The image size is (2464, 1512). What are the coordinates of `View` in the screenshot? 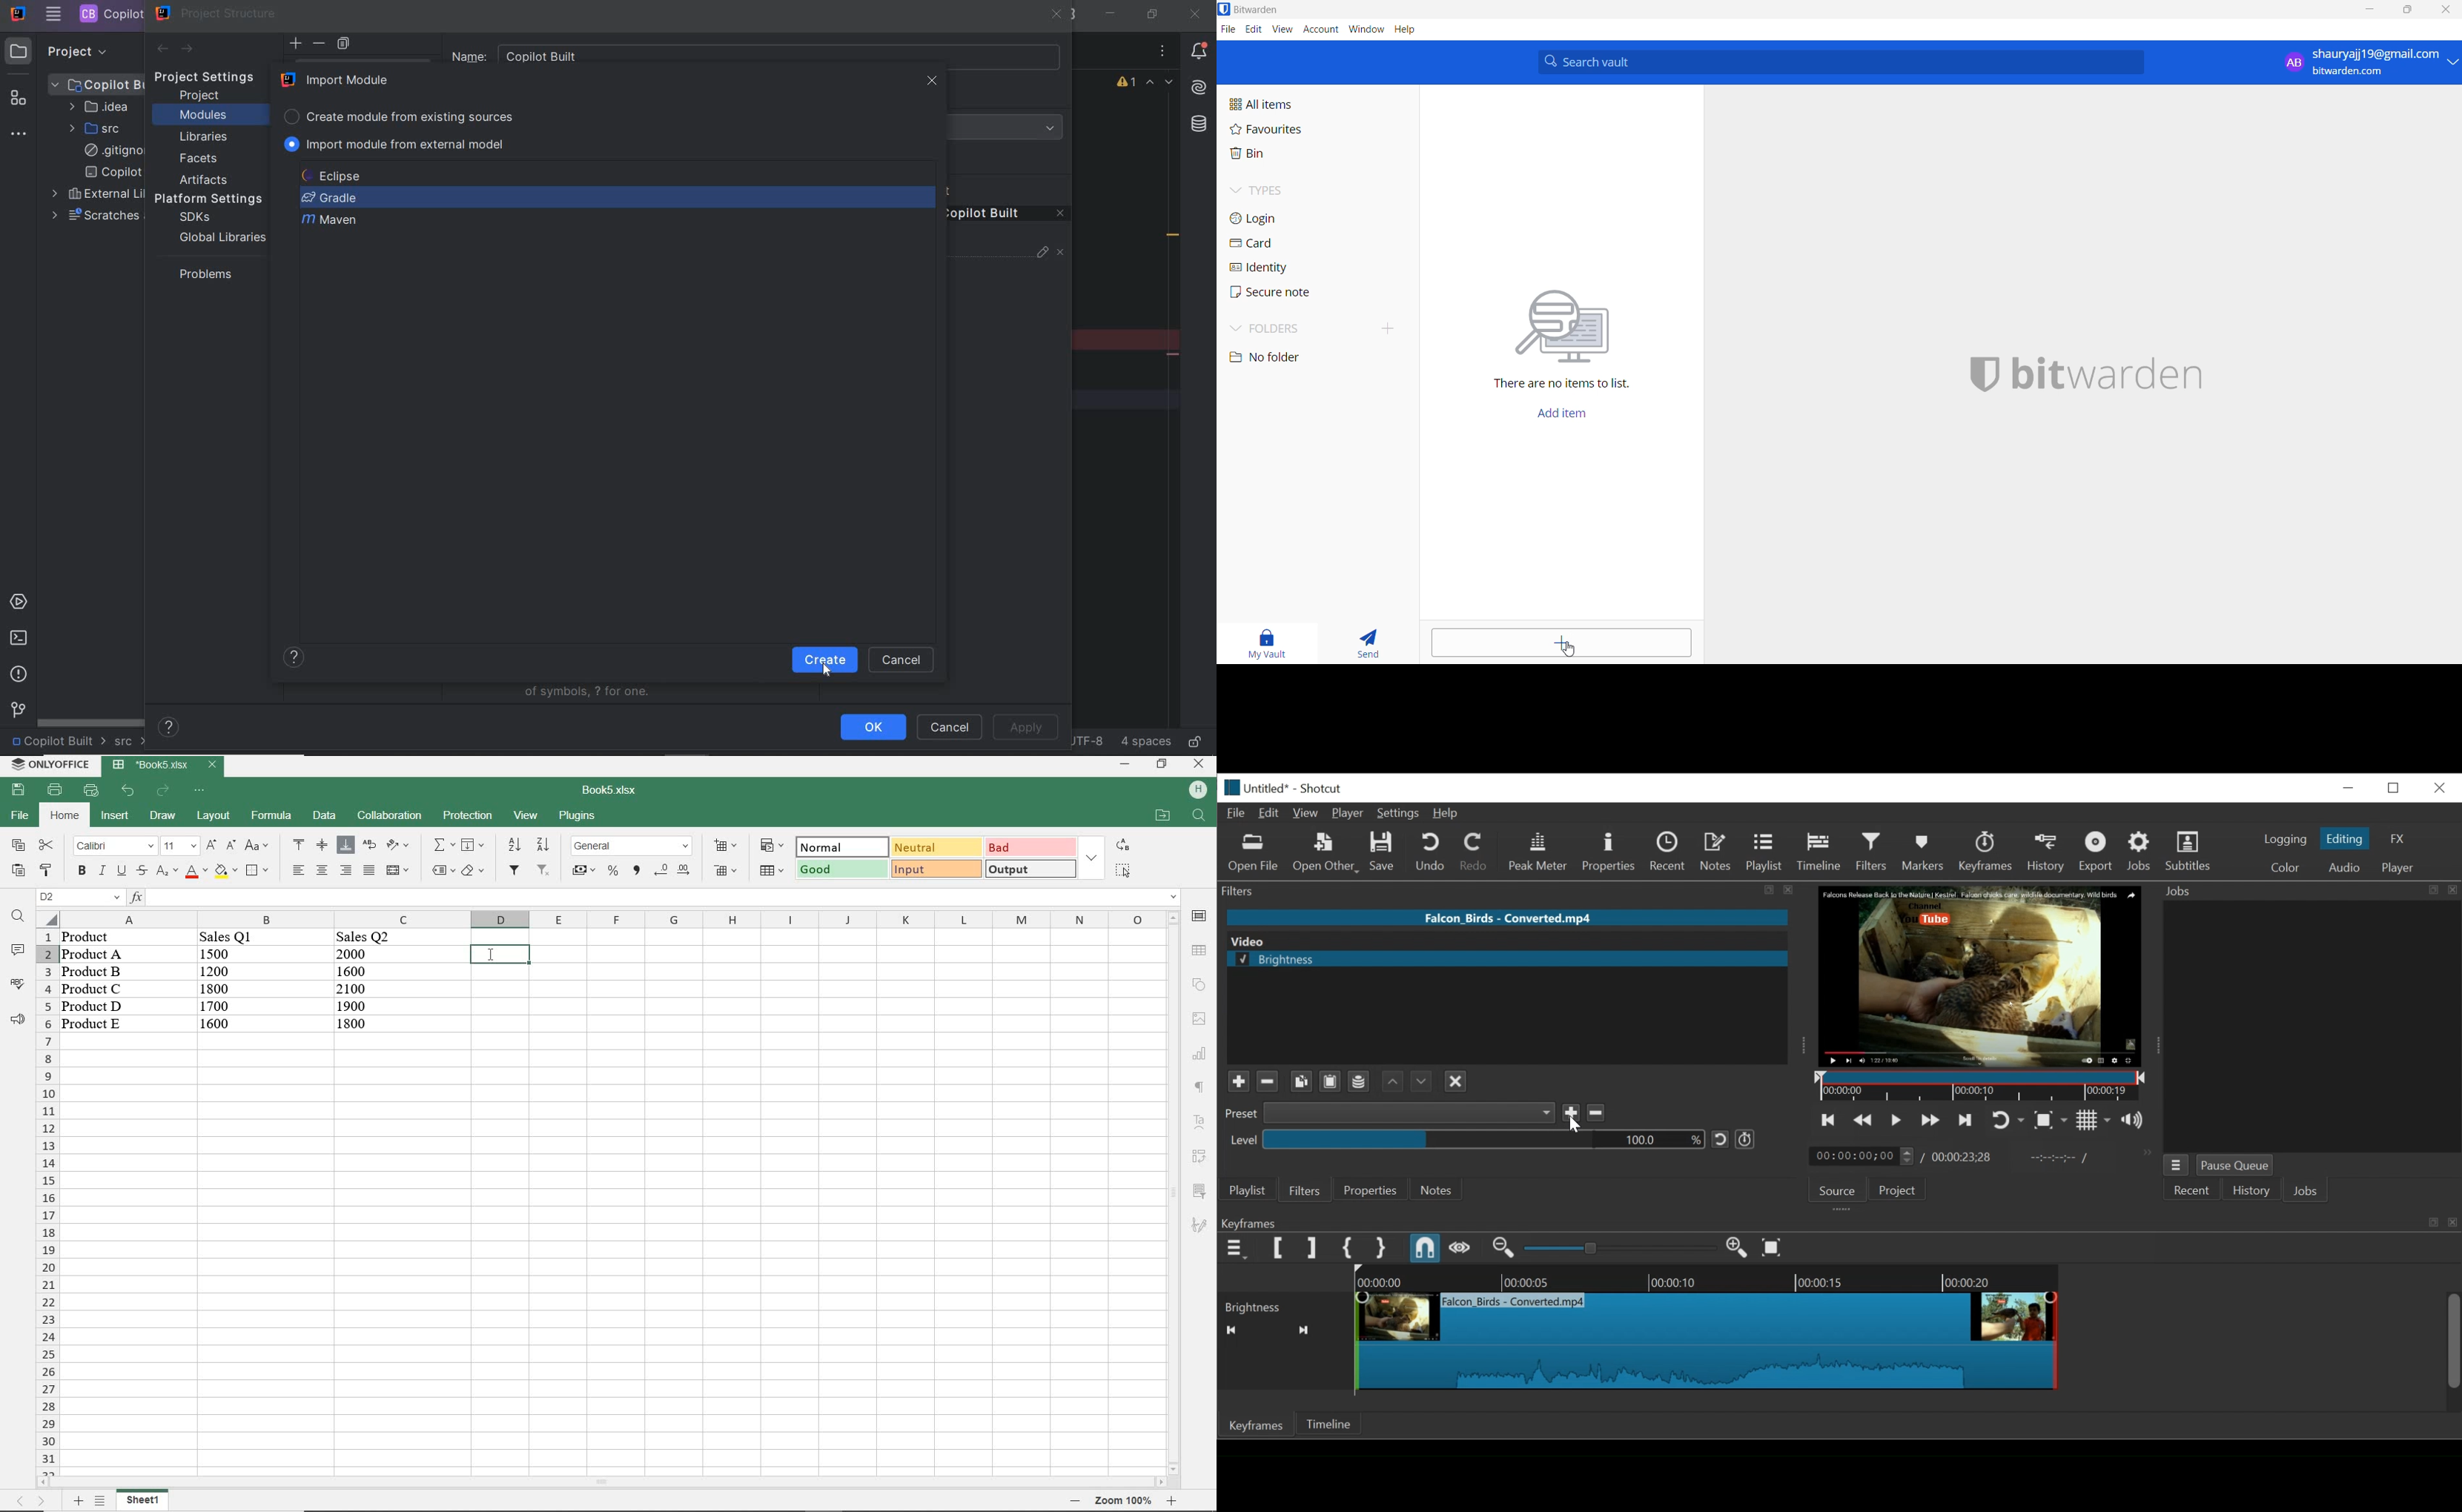 It's located at (1305, 814).